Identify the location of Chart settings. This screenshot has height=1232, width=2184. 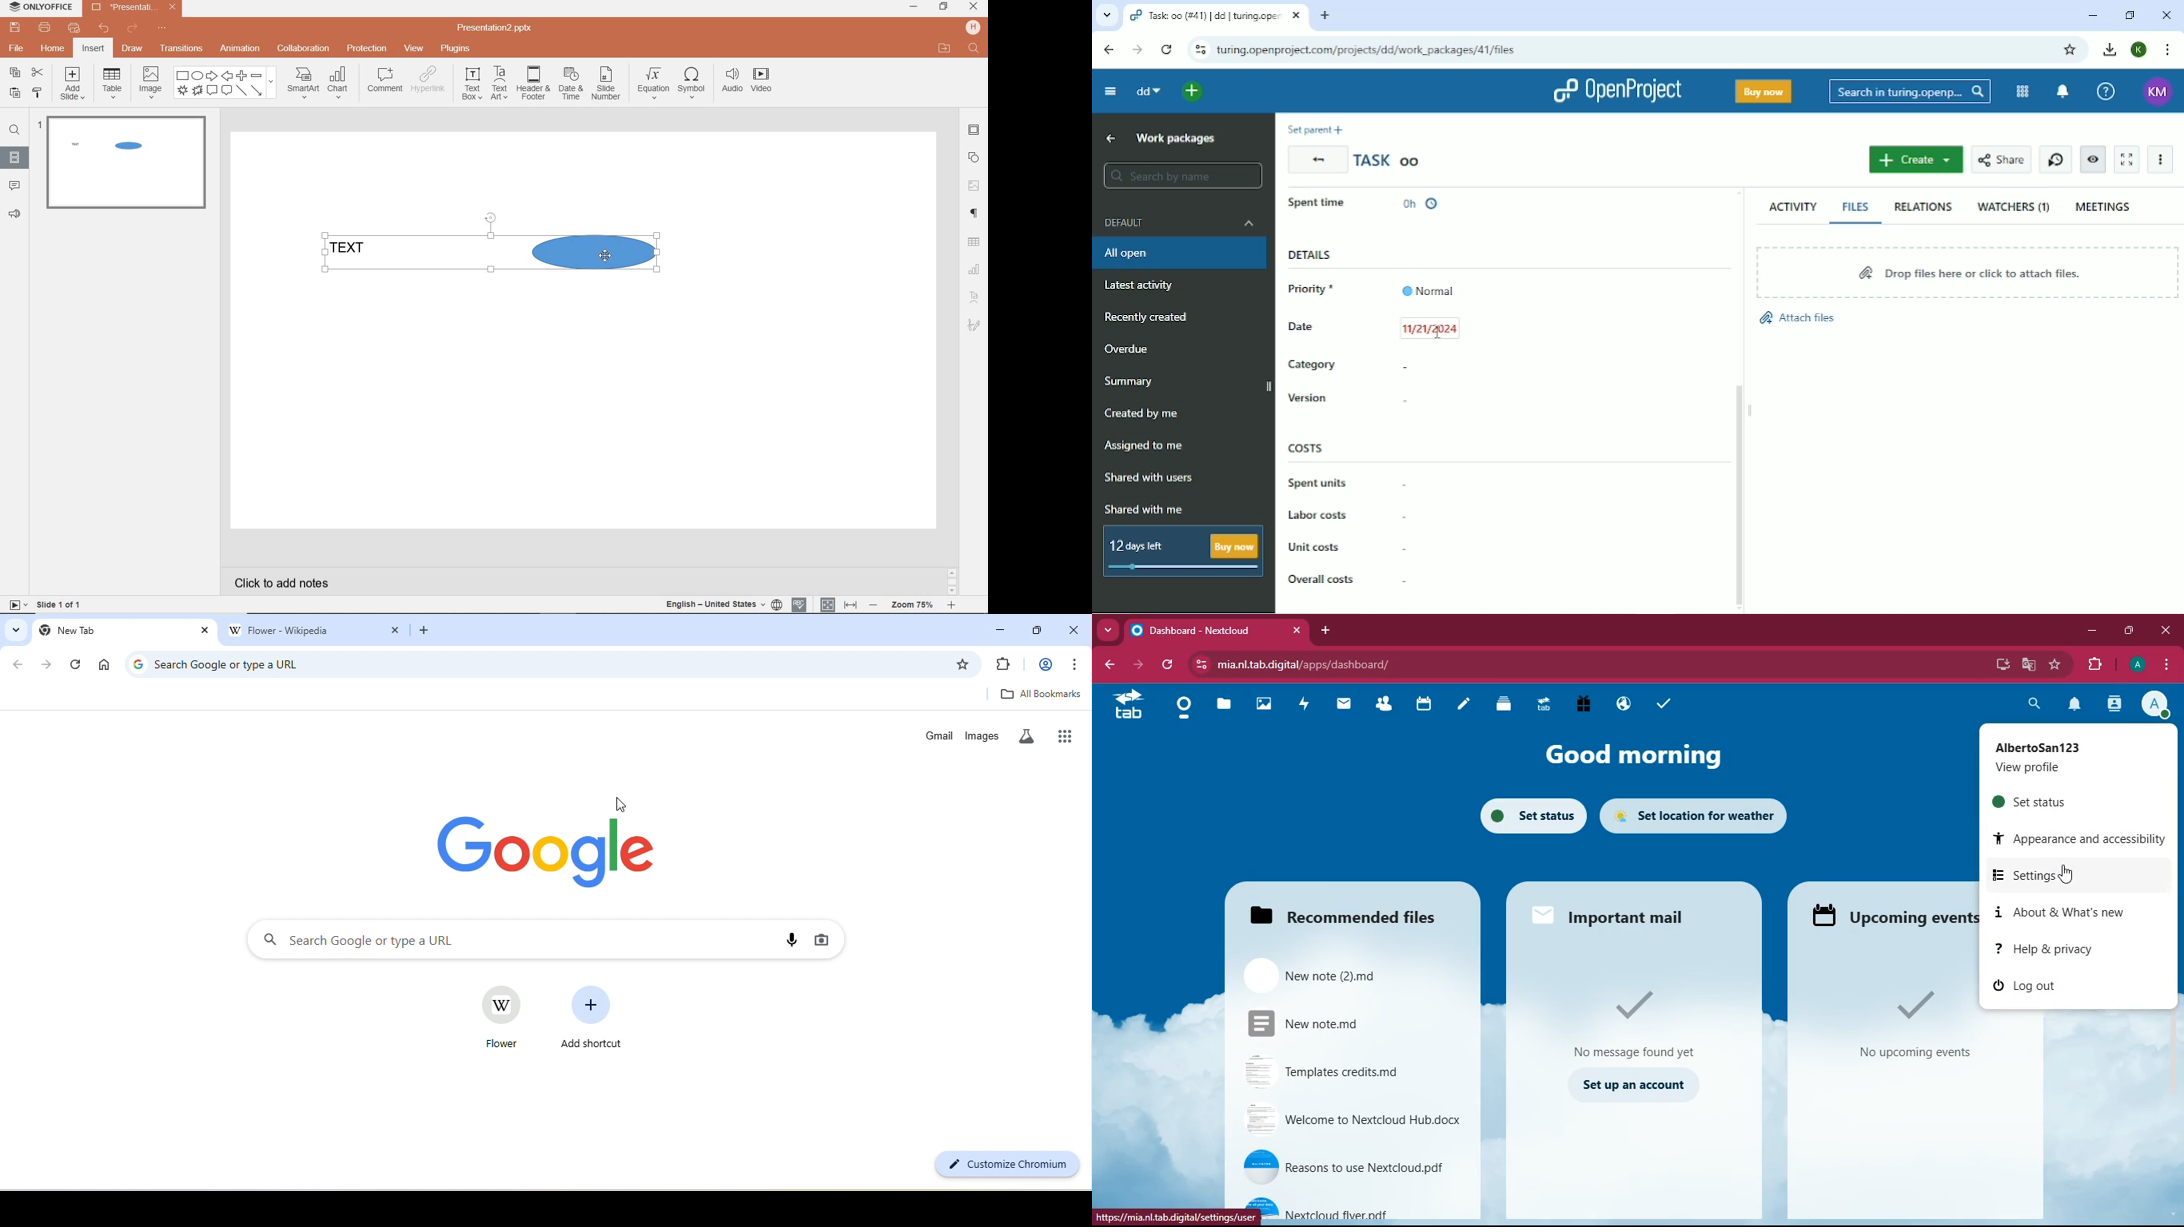
(973, 269).